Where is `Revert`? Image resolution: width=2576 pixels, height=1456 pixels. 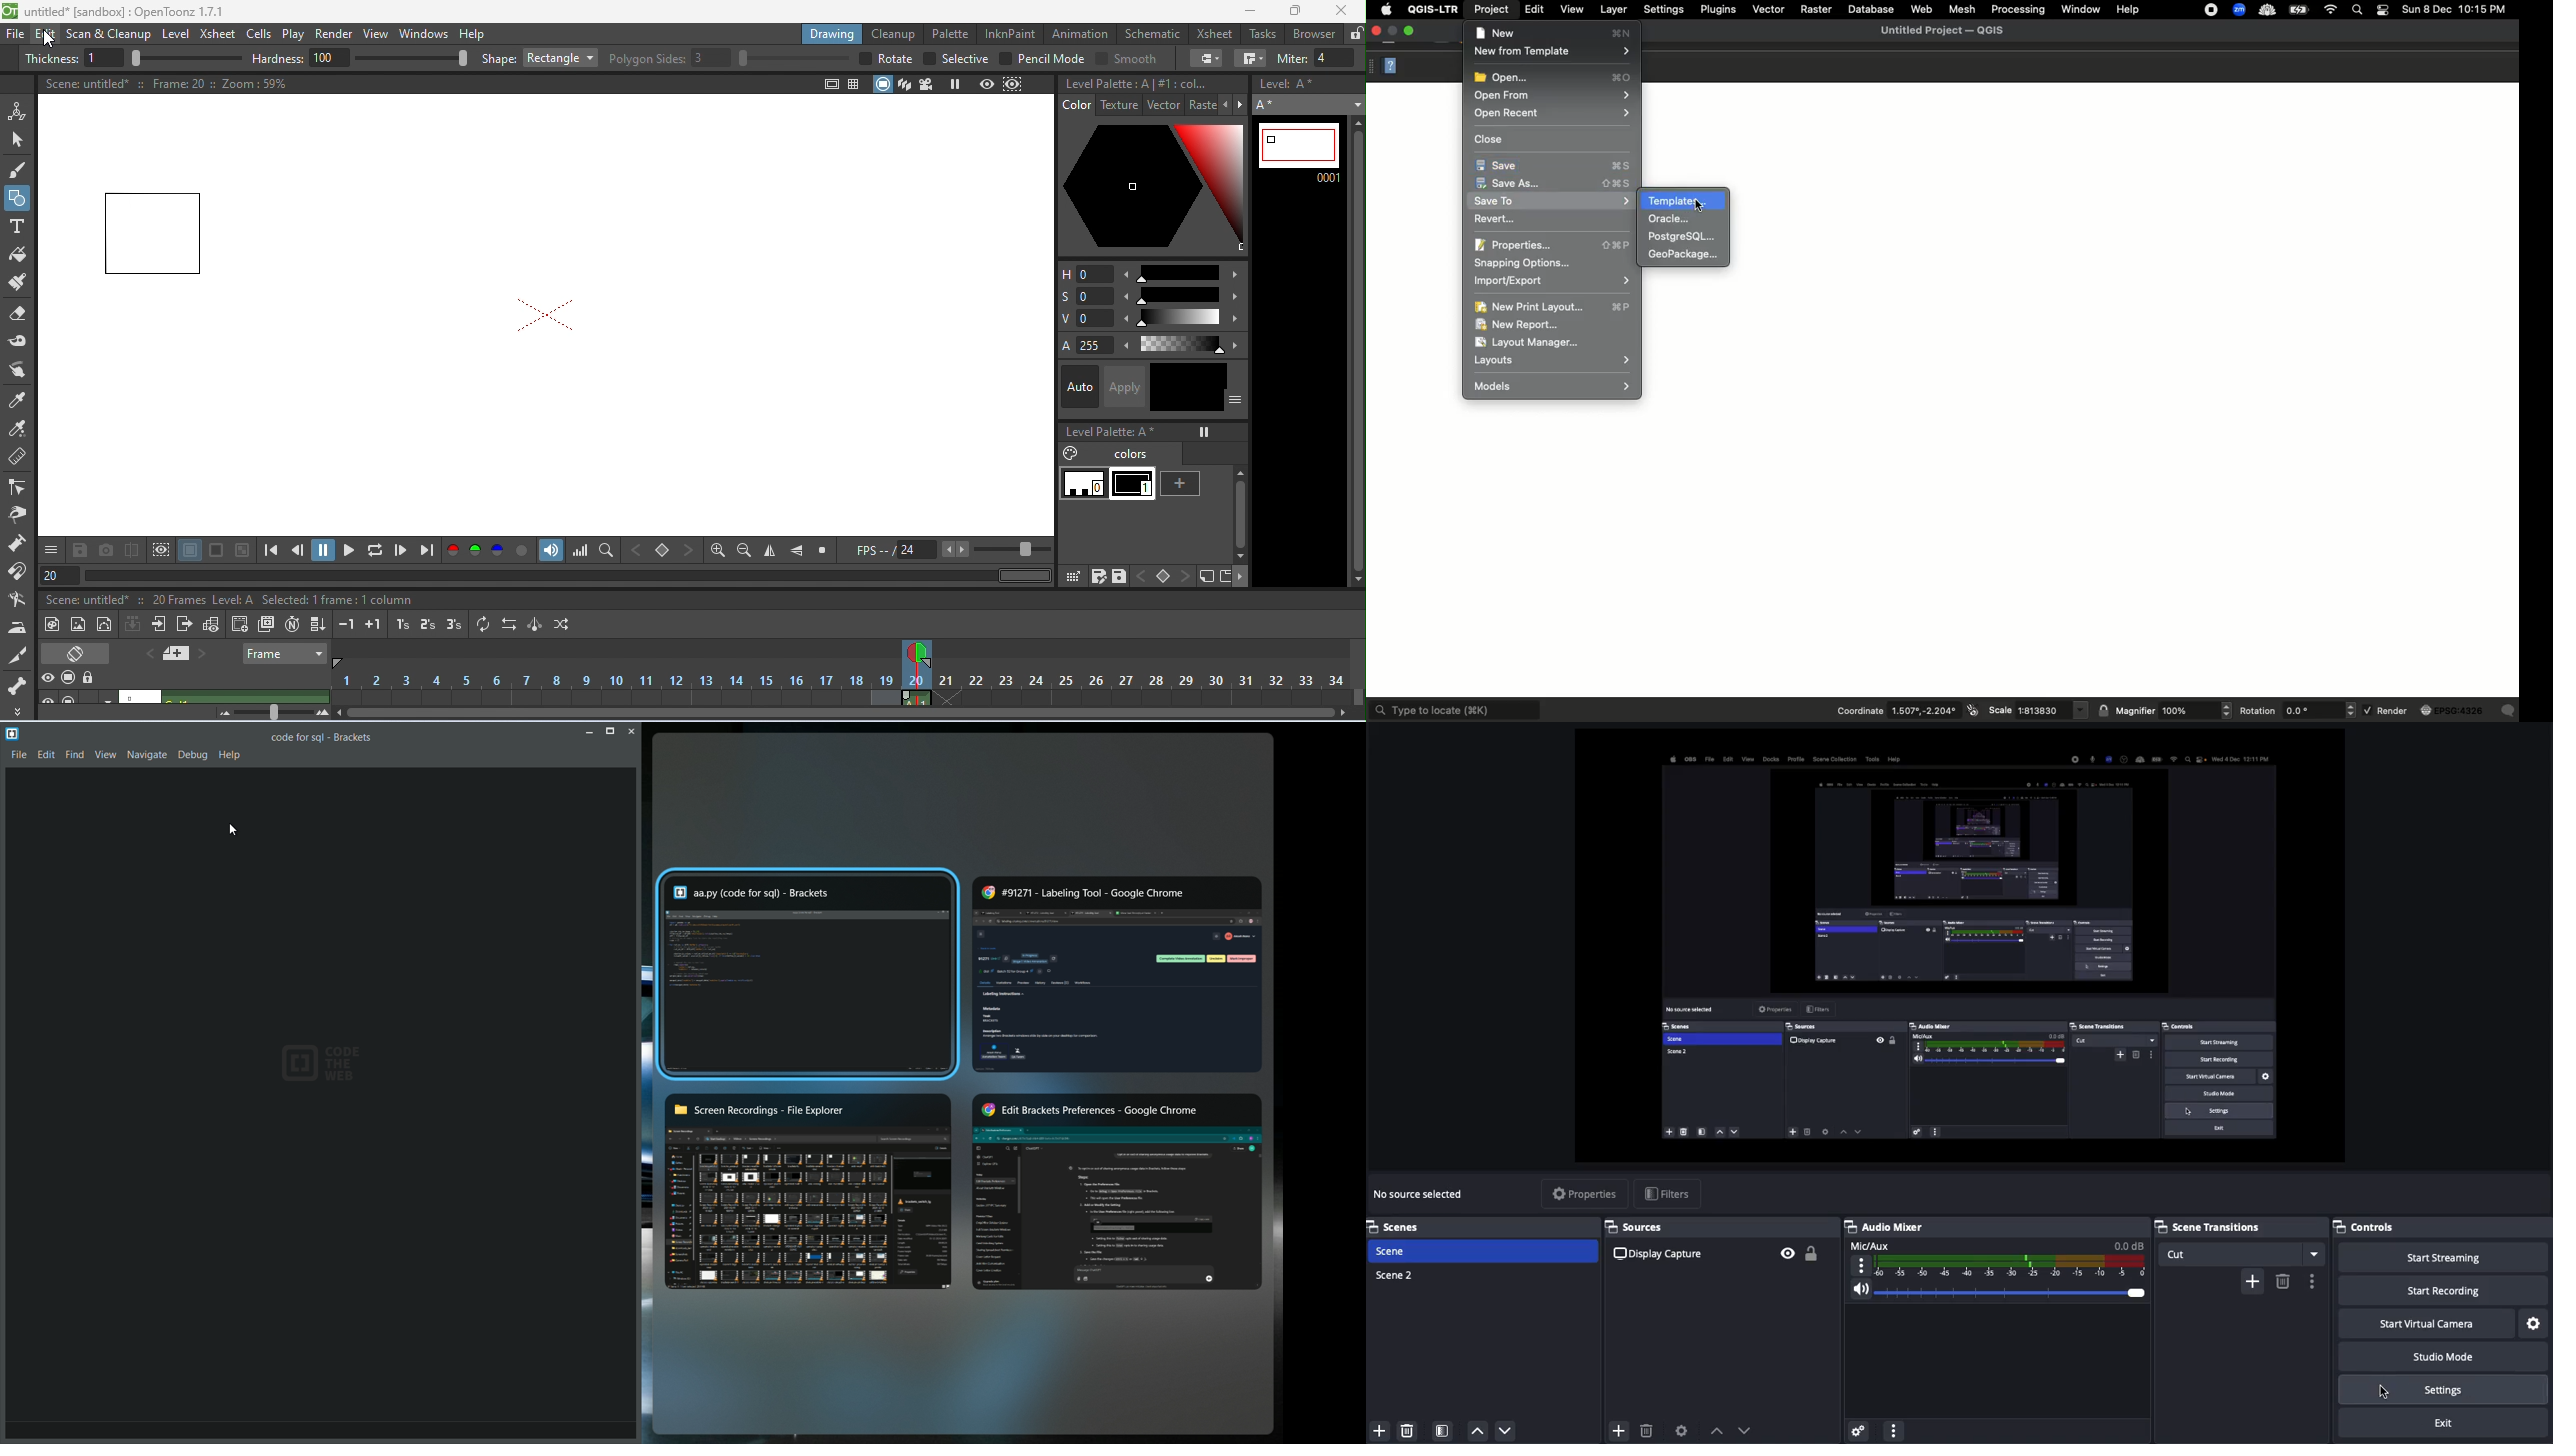 Revert is located at coordinates (1492, 221).